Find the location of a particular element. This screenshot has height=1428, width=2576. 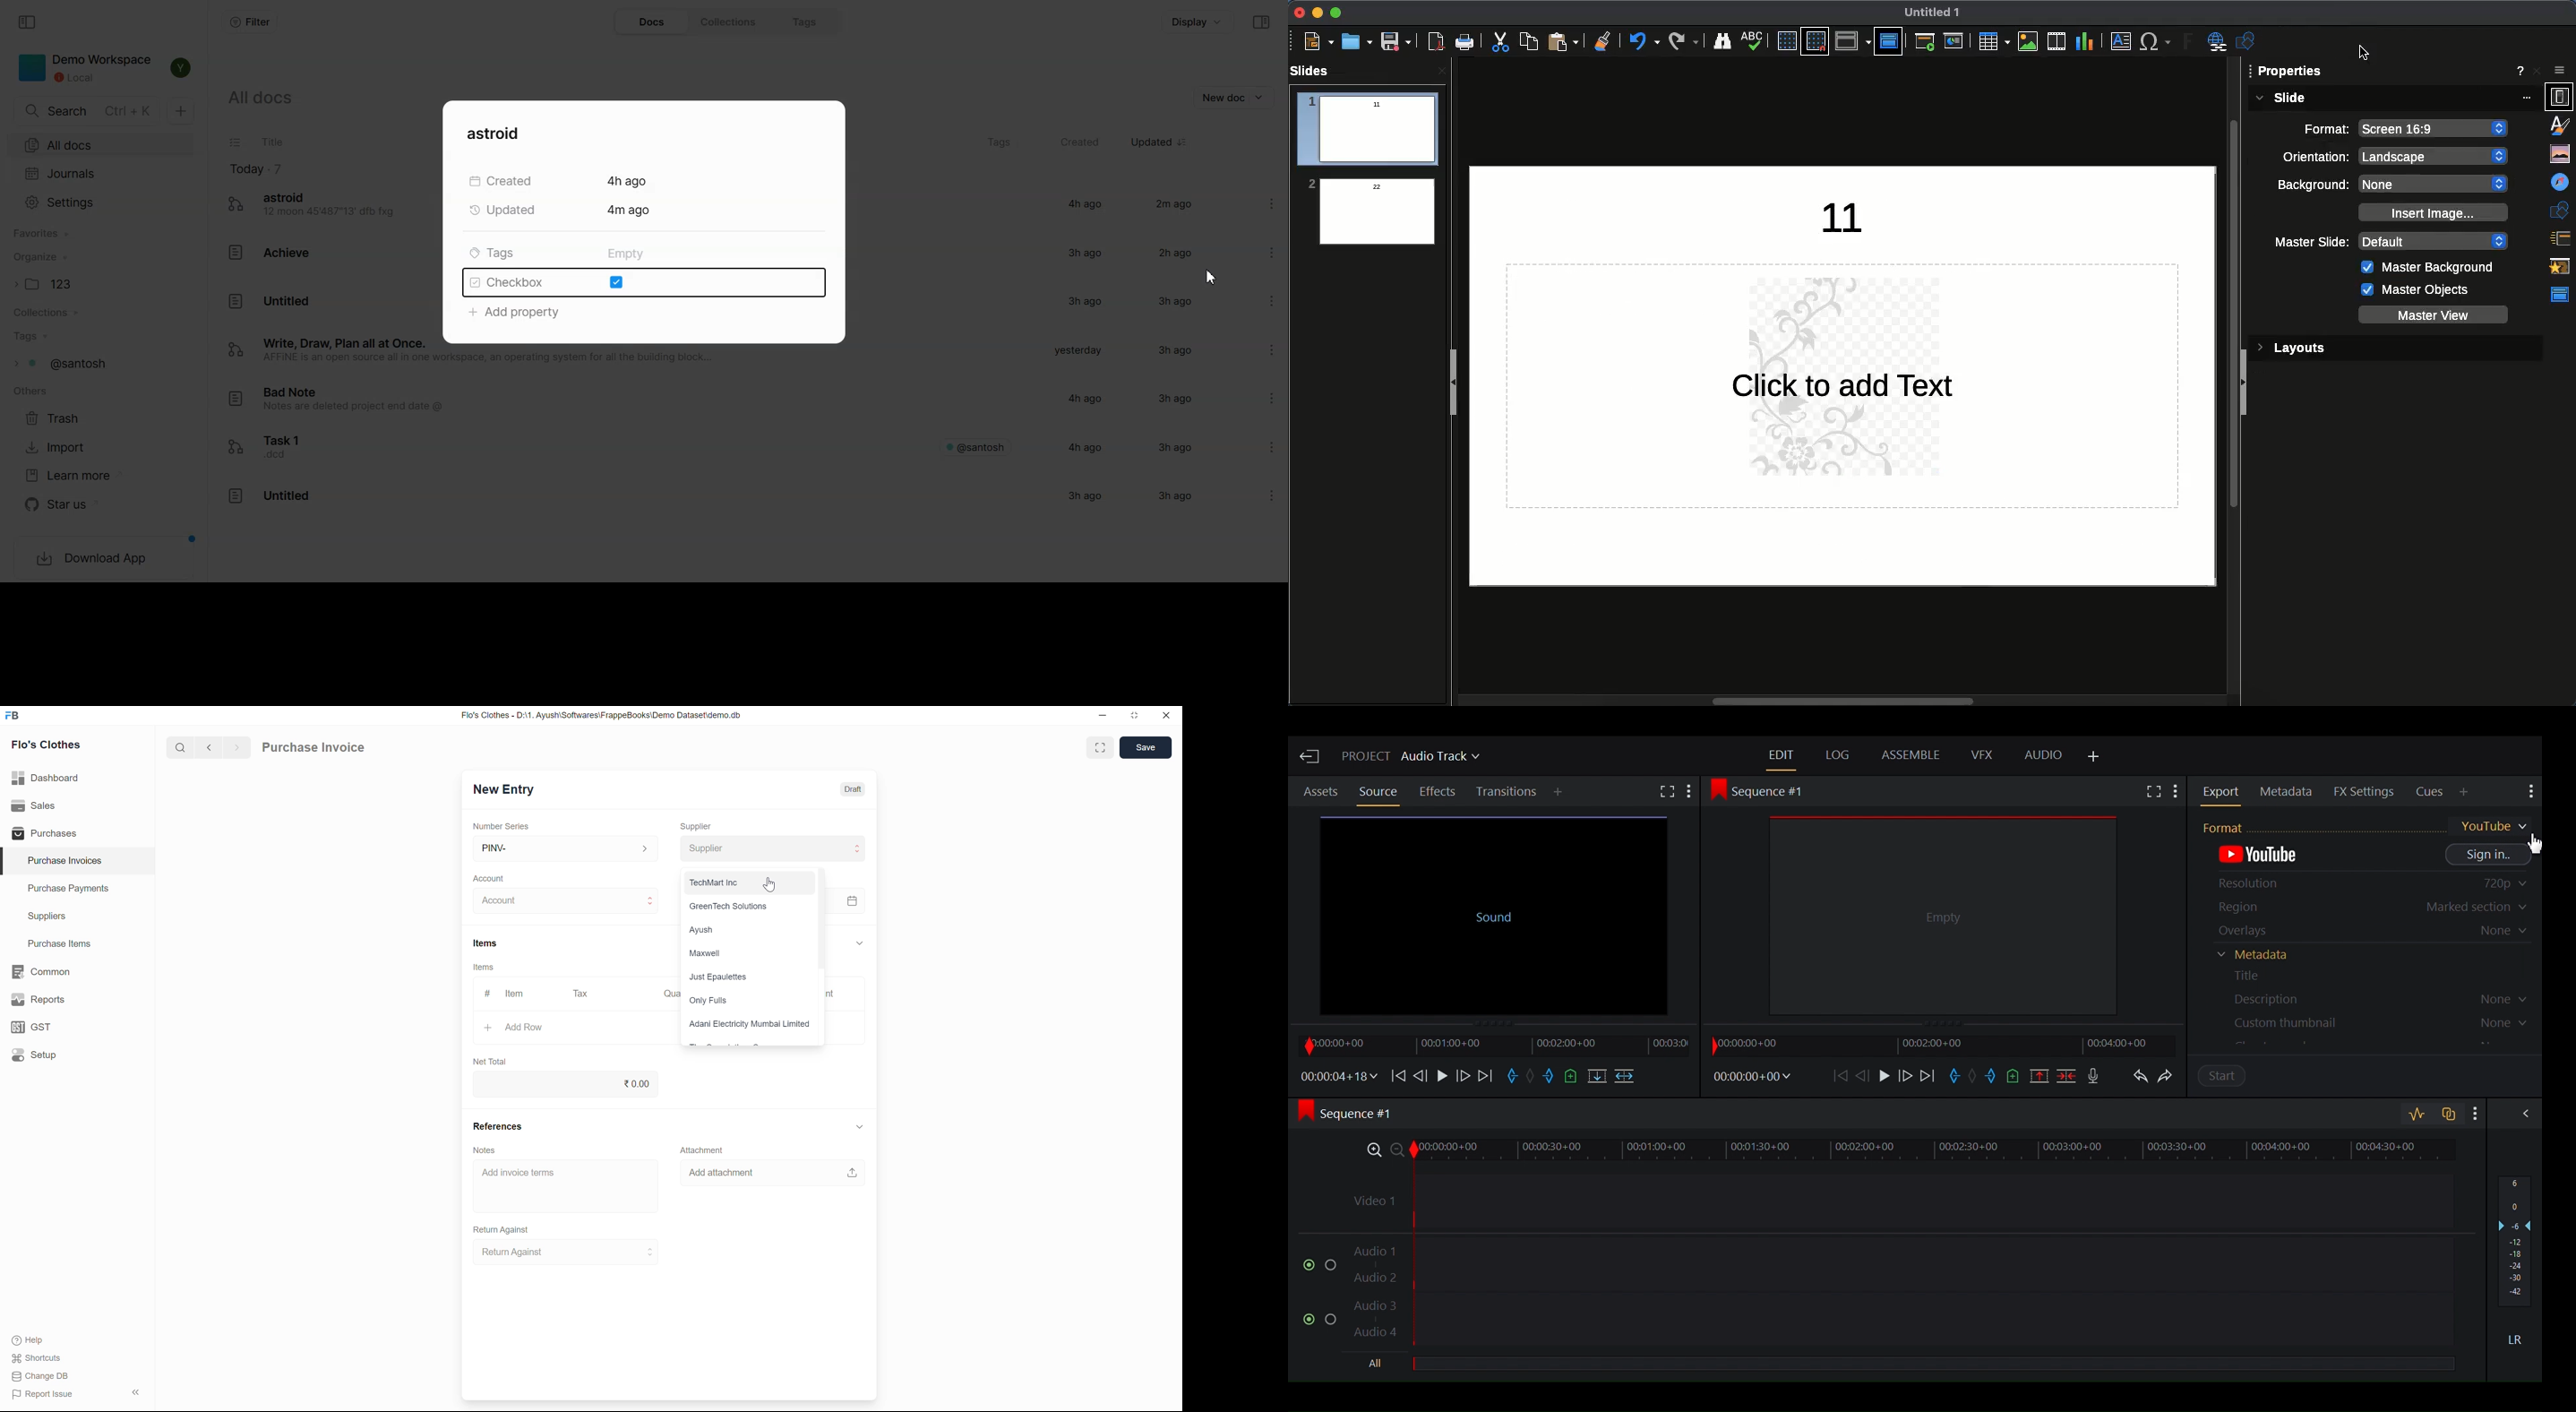

Help is located at coordinates (32, 1341).